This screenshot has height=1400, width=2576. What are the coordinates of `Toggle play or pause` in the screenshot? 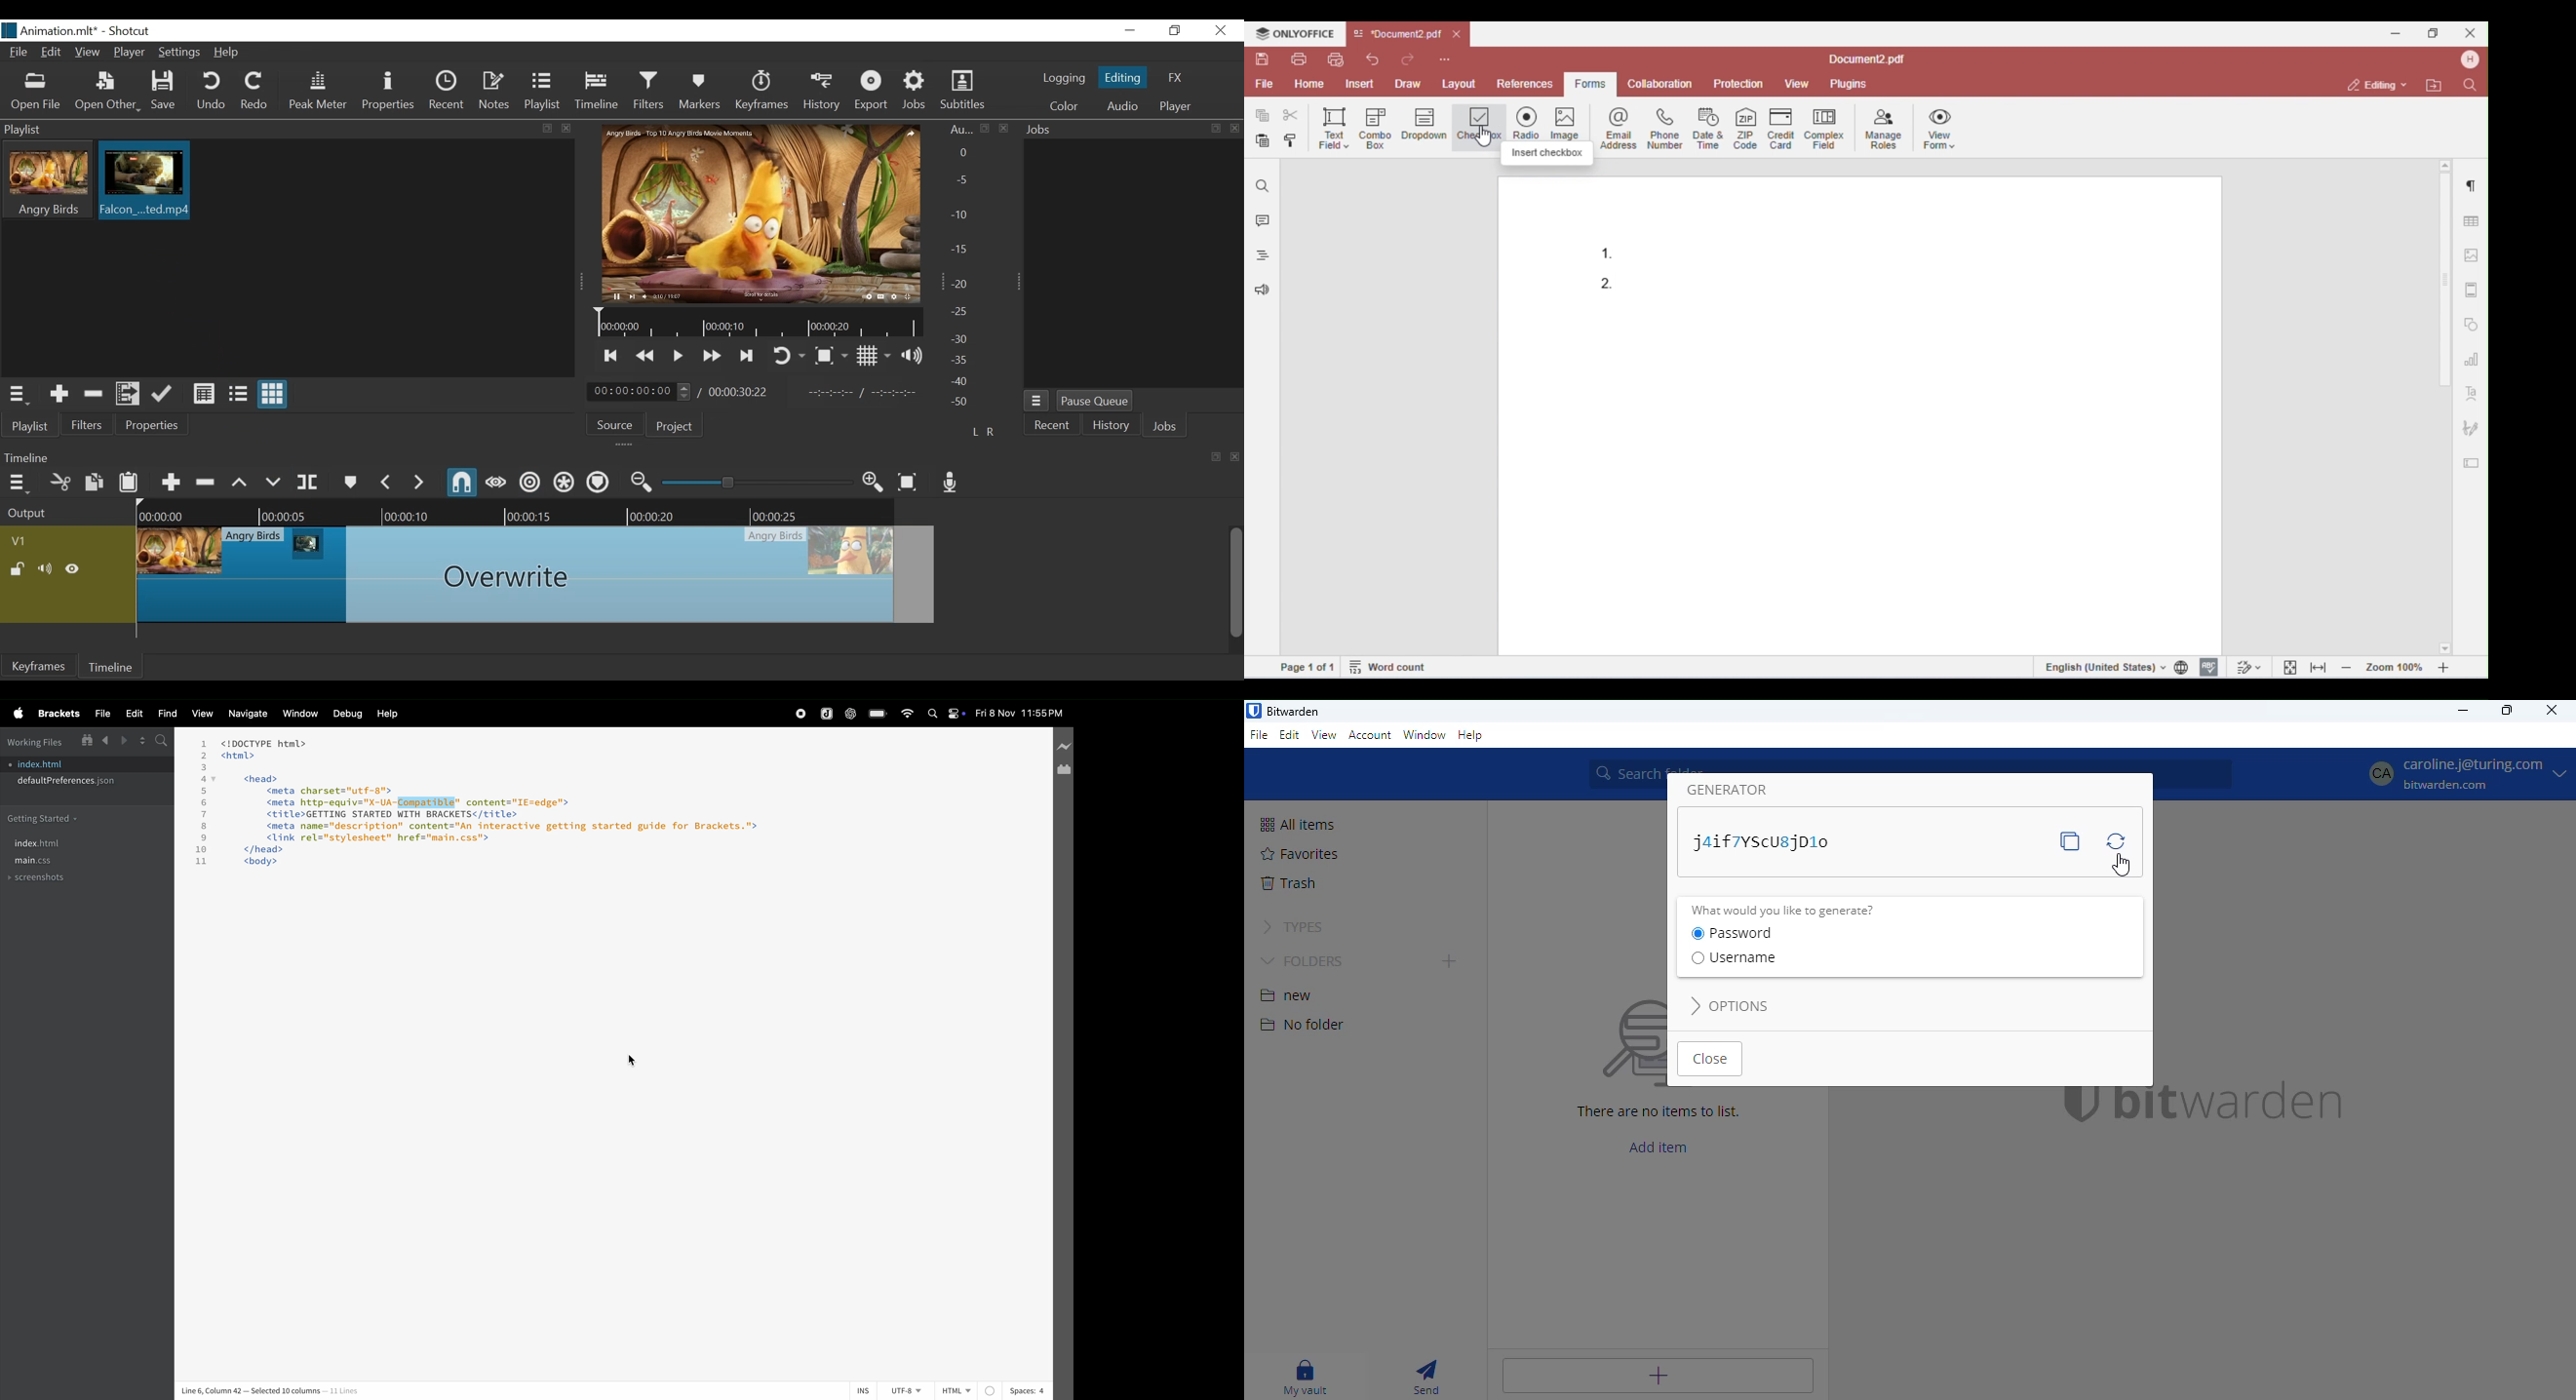 It's located at (679, 356).